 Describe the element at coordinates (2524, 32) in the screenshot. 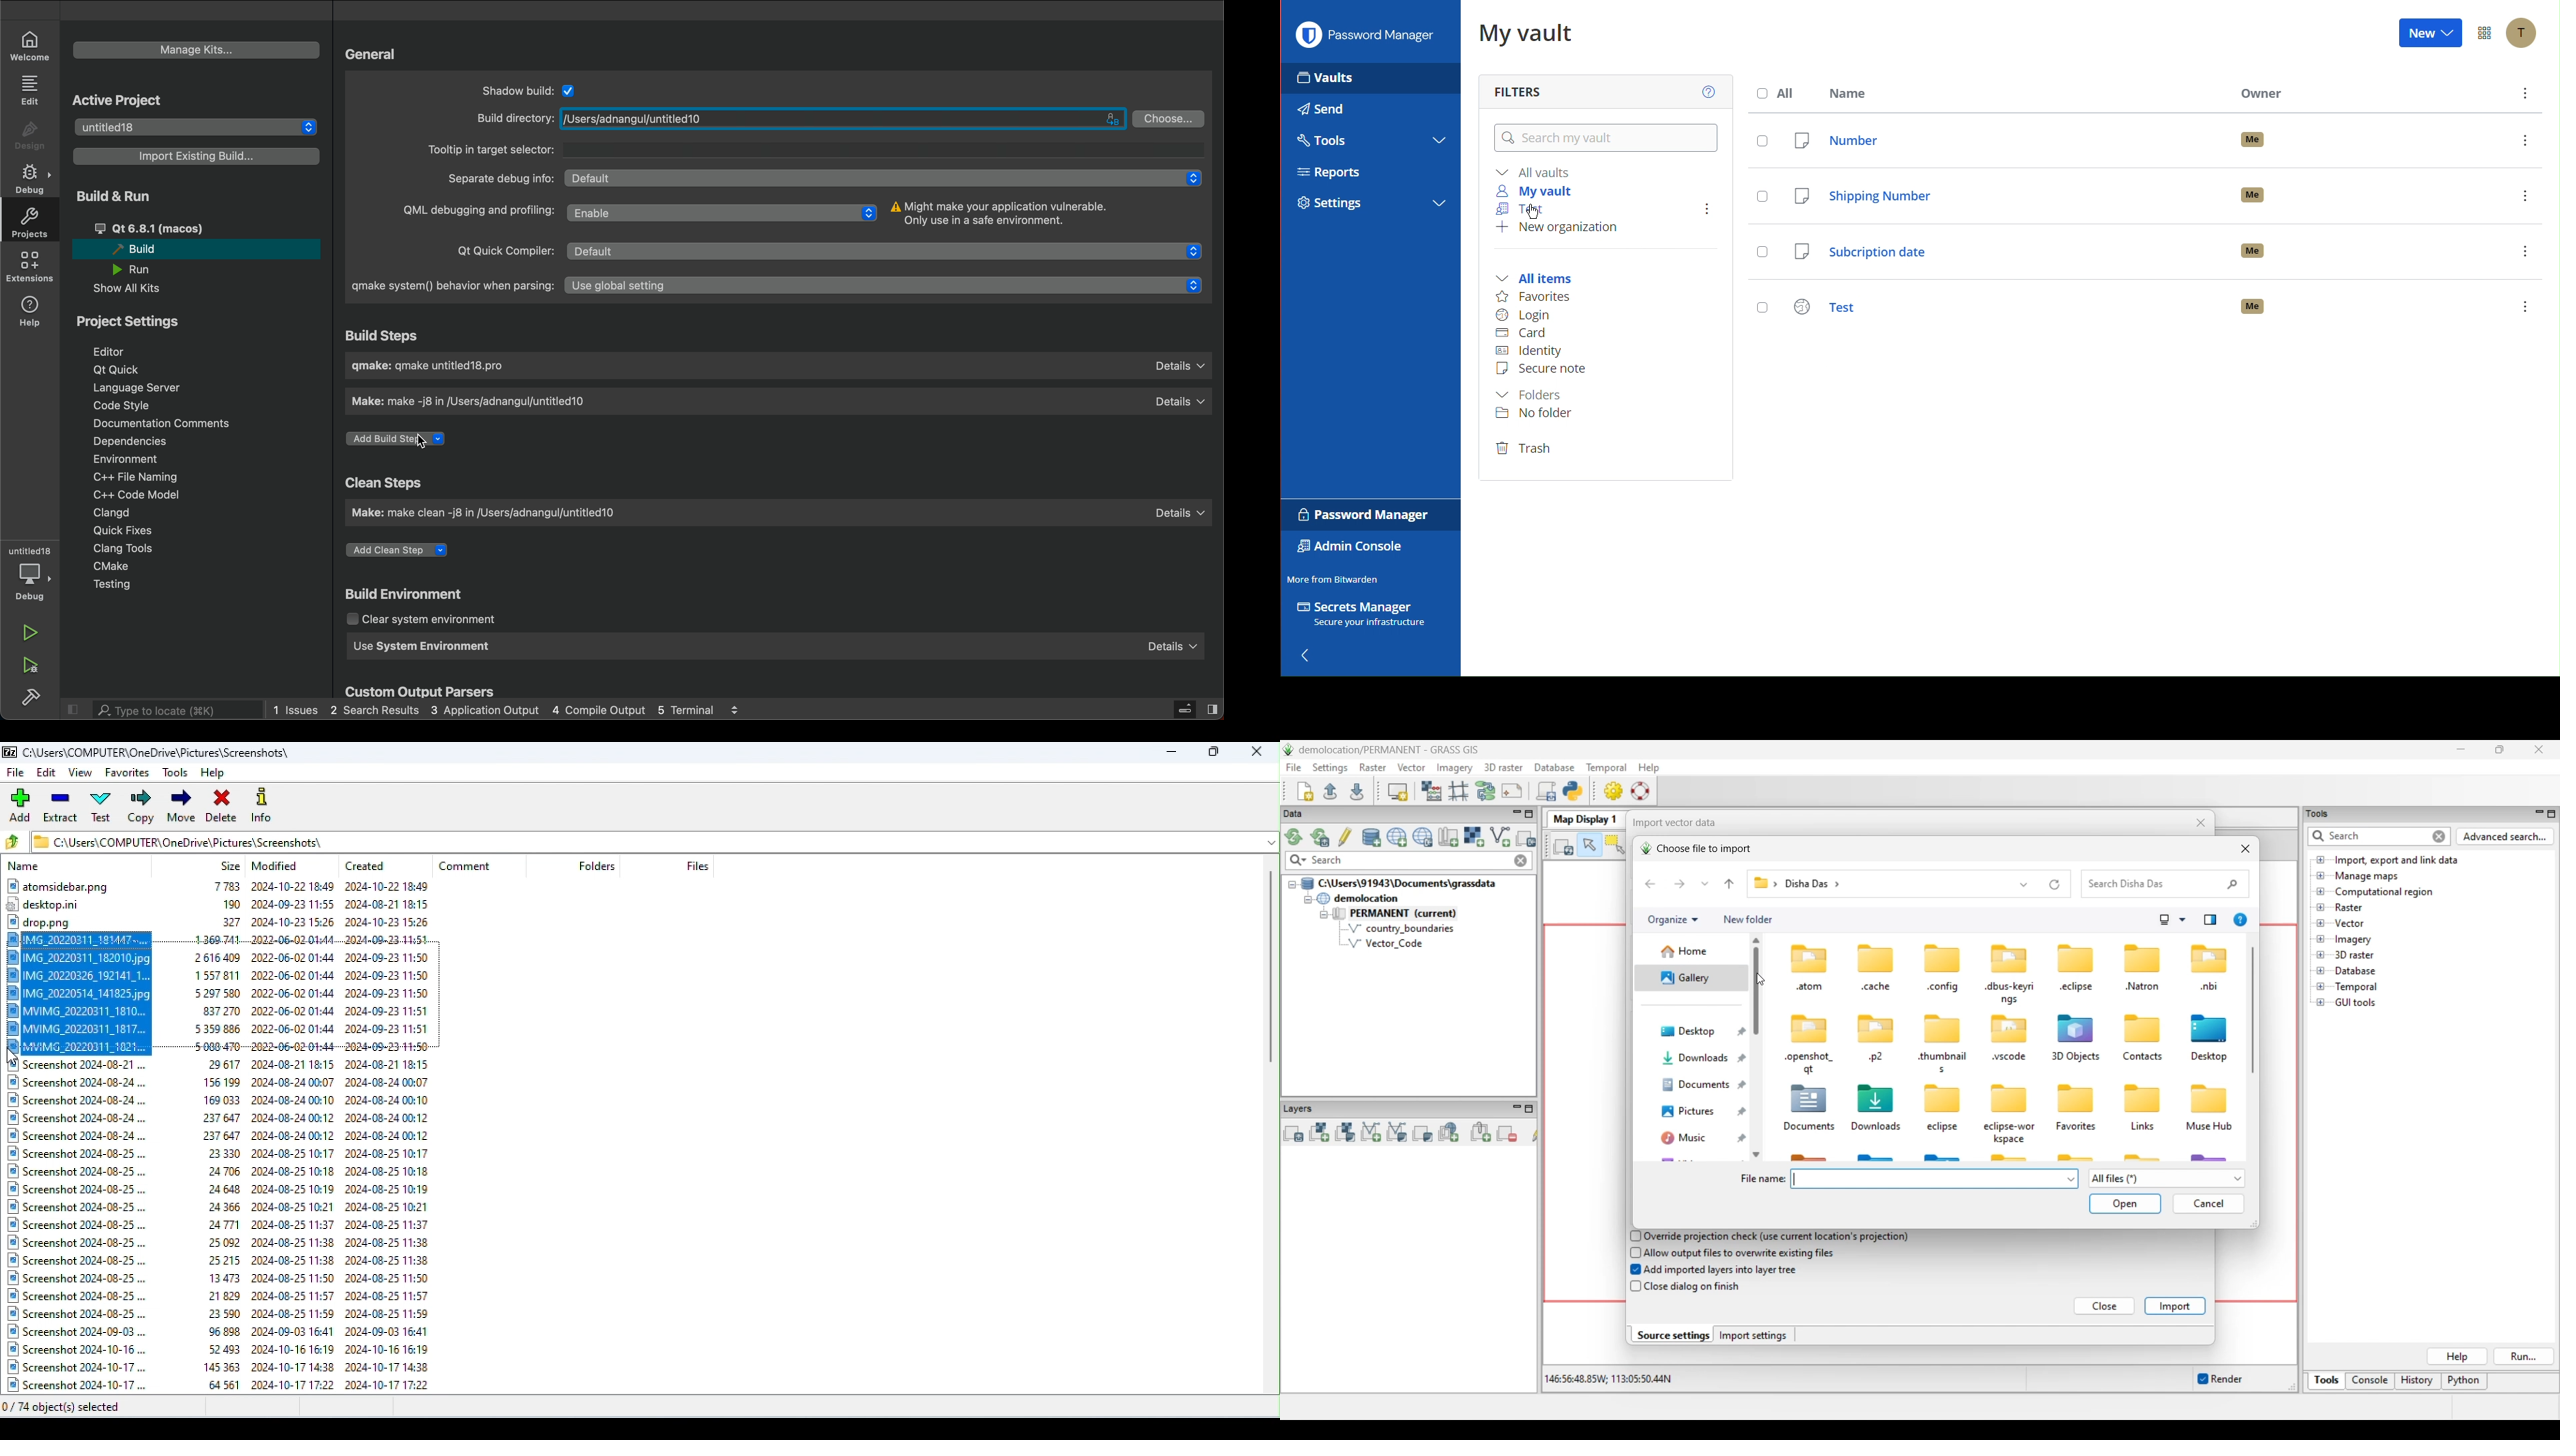

I see `Account` at that location.